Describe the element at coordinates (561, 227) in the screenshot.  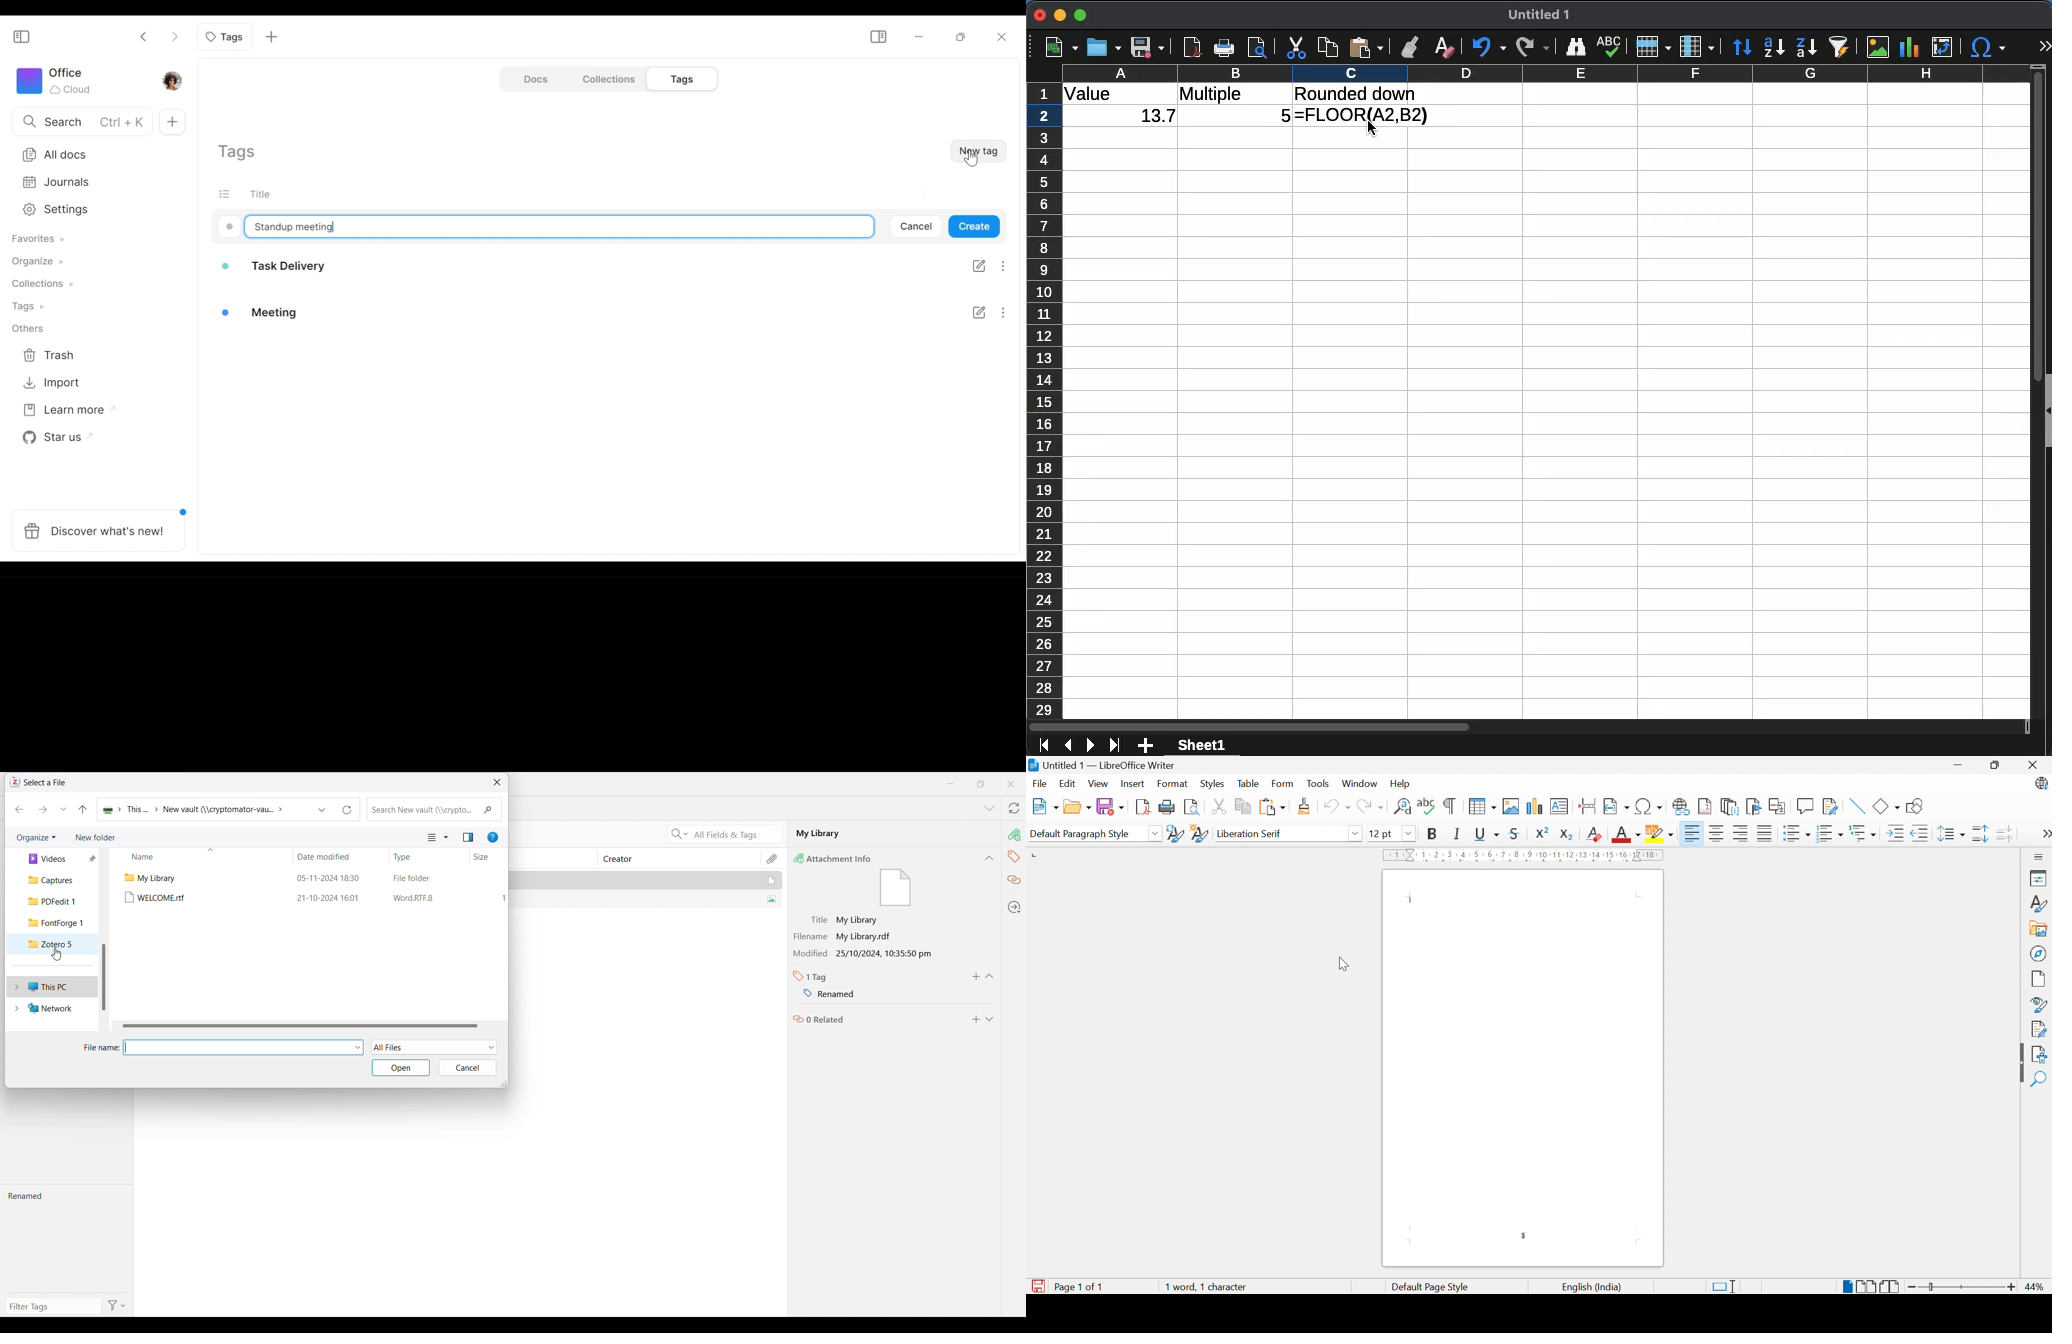
I see `Type tag name here` at that location.